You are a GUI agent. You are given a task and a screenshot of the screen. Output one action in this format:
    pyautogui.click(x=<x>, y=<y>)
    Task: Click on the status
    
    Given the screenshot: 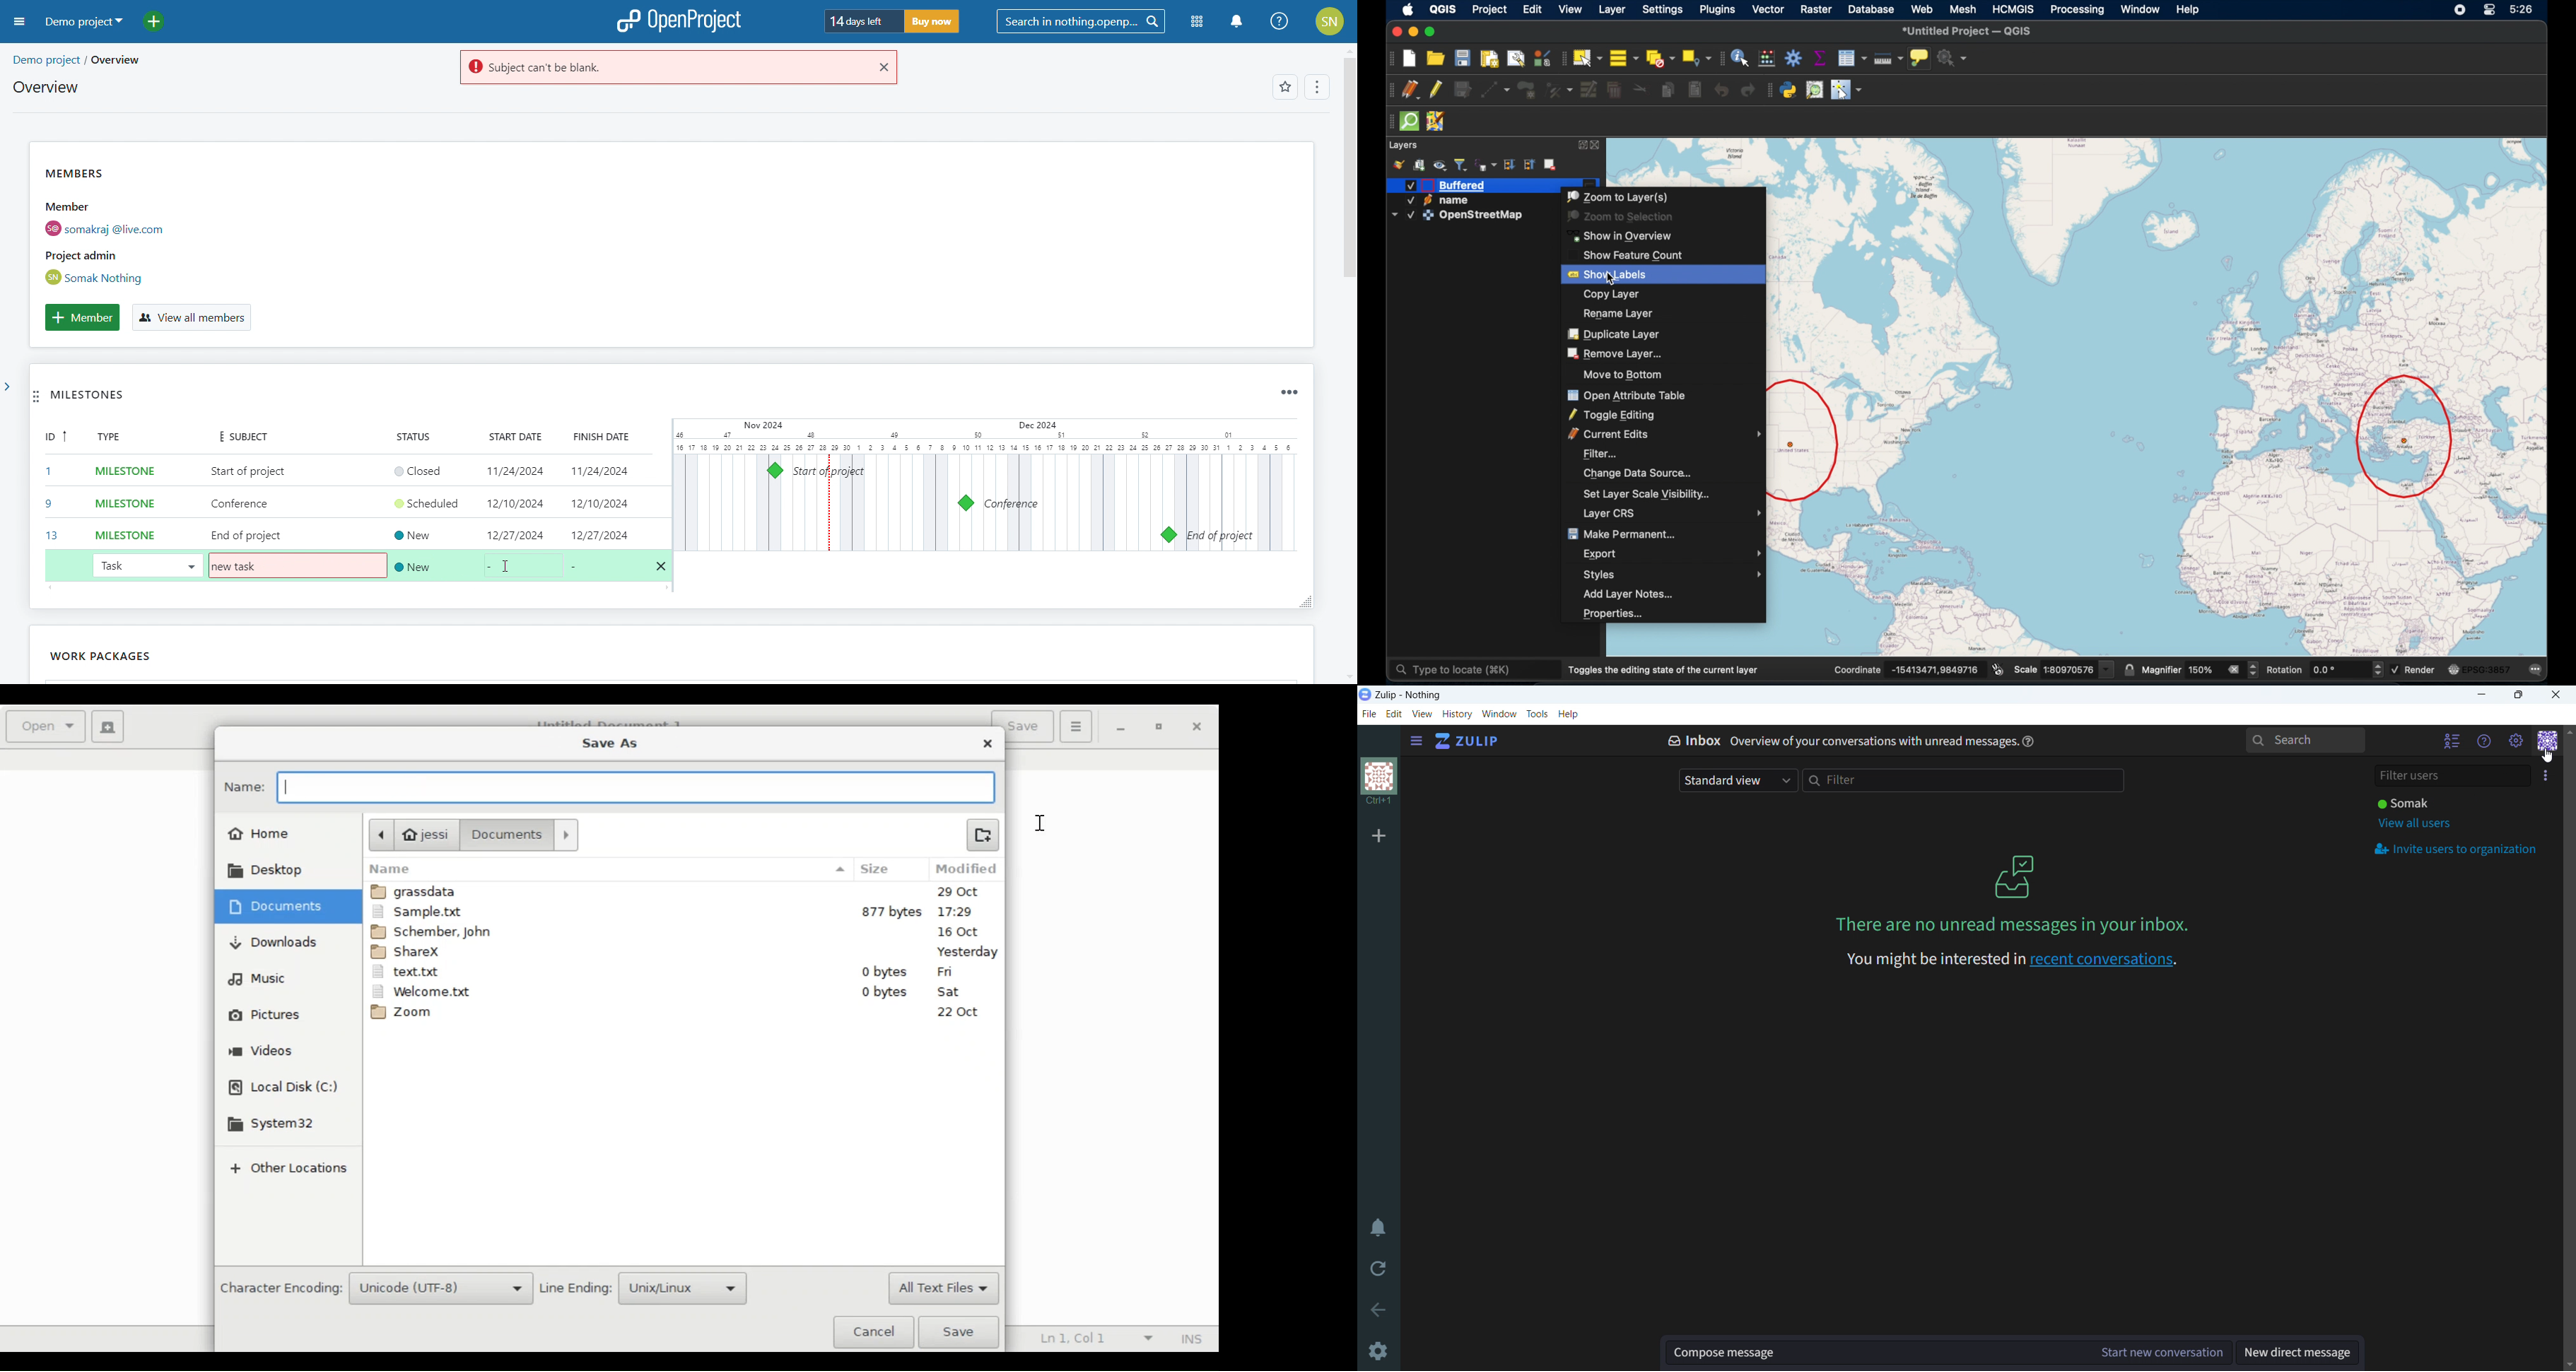 What is the action you would take?
    pyautogui.click(x=422, y=436)
    